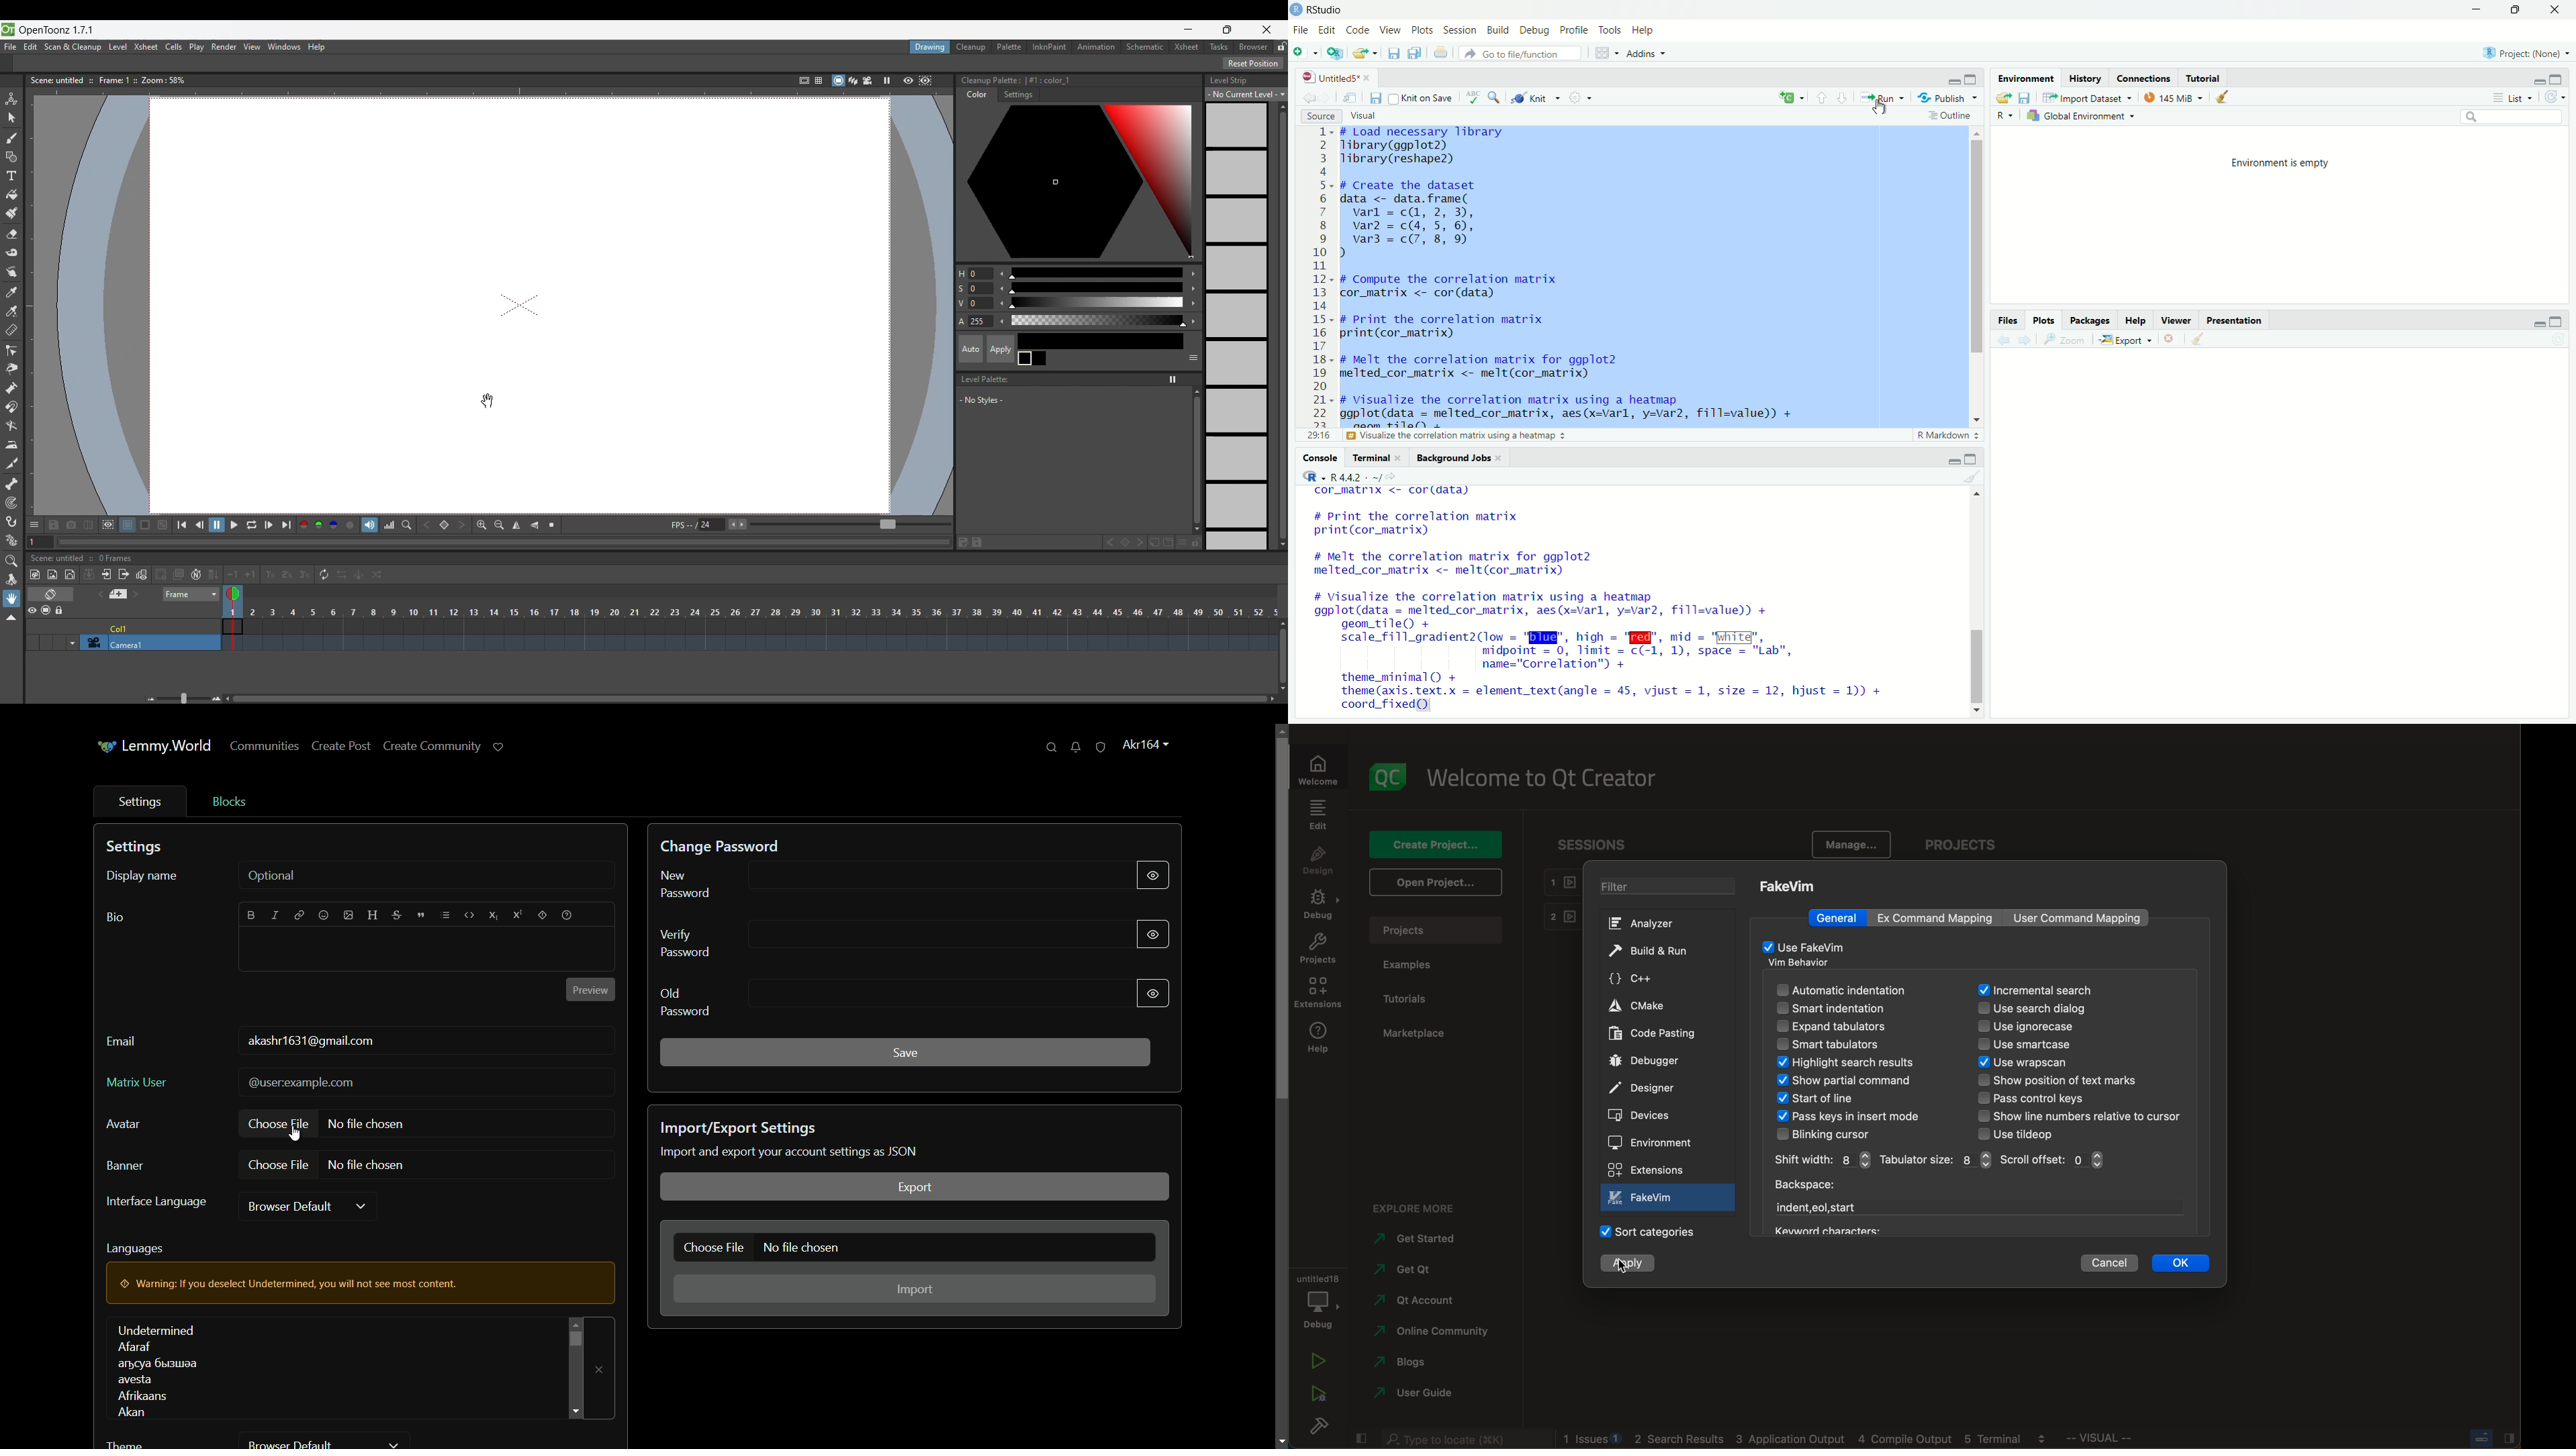 Image resolution: width=2576 pixels, height=1456 pixels. What do you see at coordinates (2538, 79) in the screenshot?
I see `minimize` at bounding box center [2538, 79].